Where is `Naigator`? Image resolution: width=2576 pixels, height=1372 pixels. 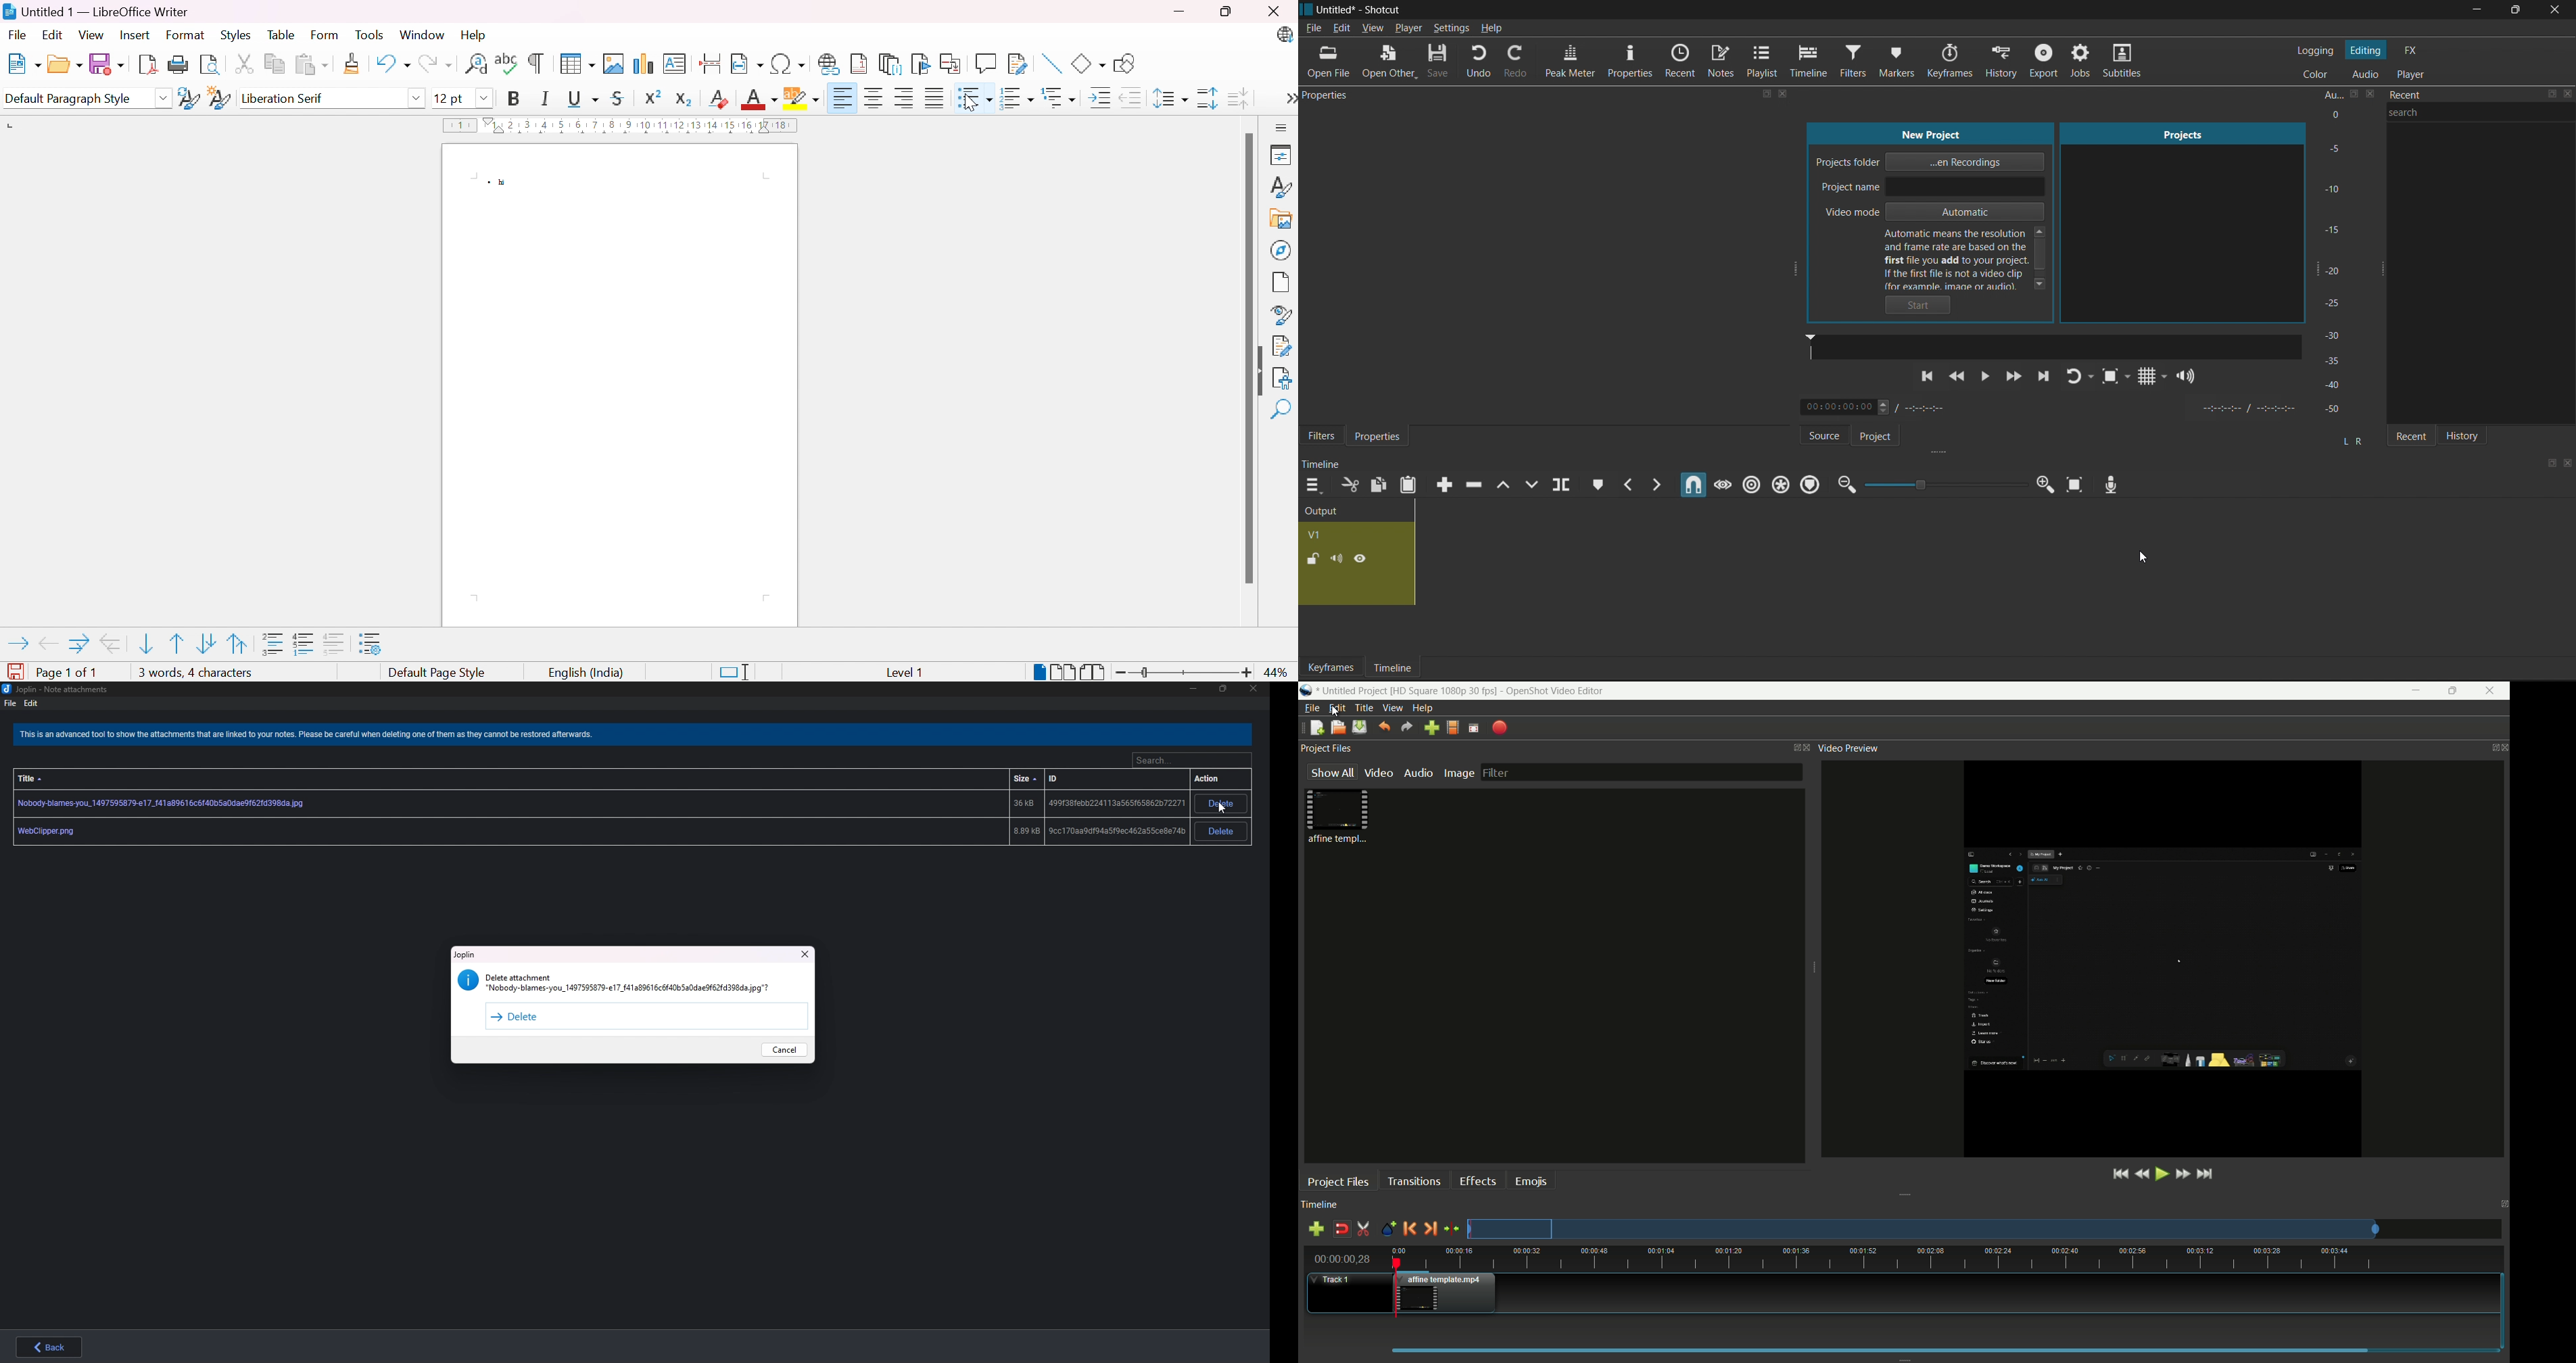 Naigator is located at coordinates (1282, 249).